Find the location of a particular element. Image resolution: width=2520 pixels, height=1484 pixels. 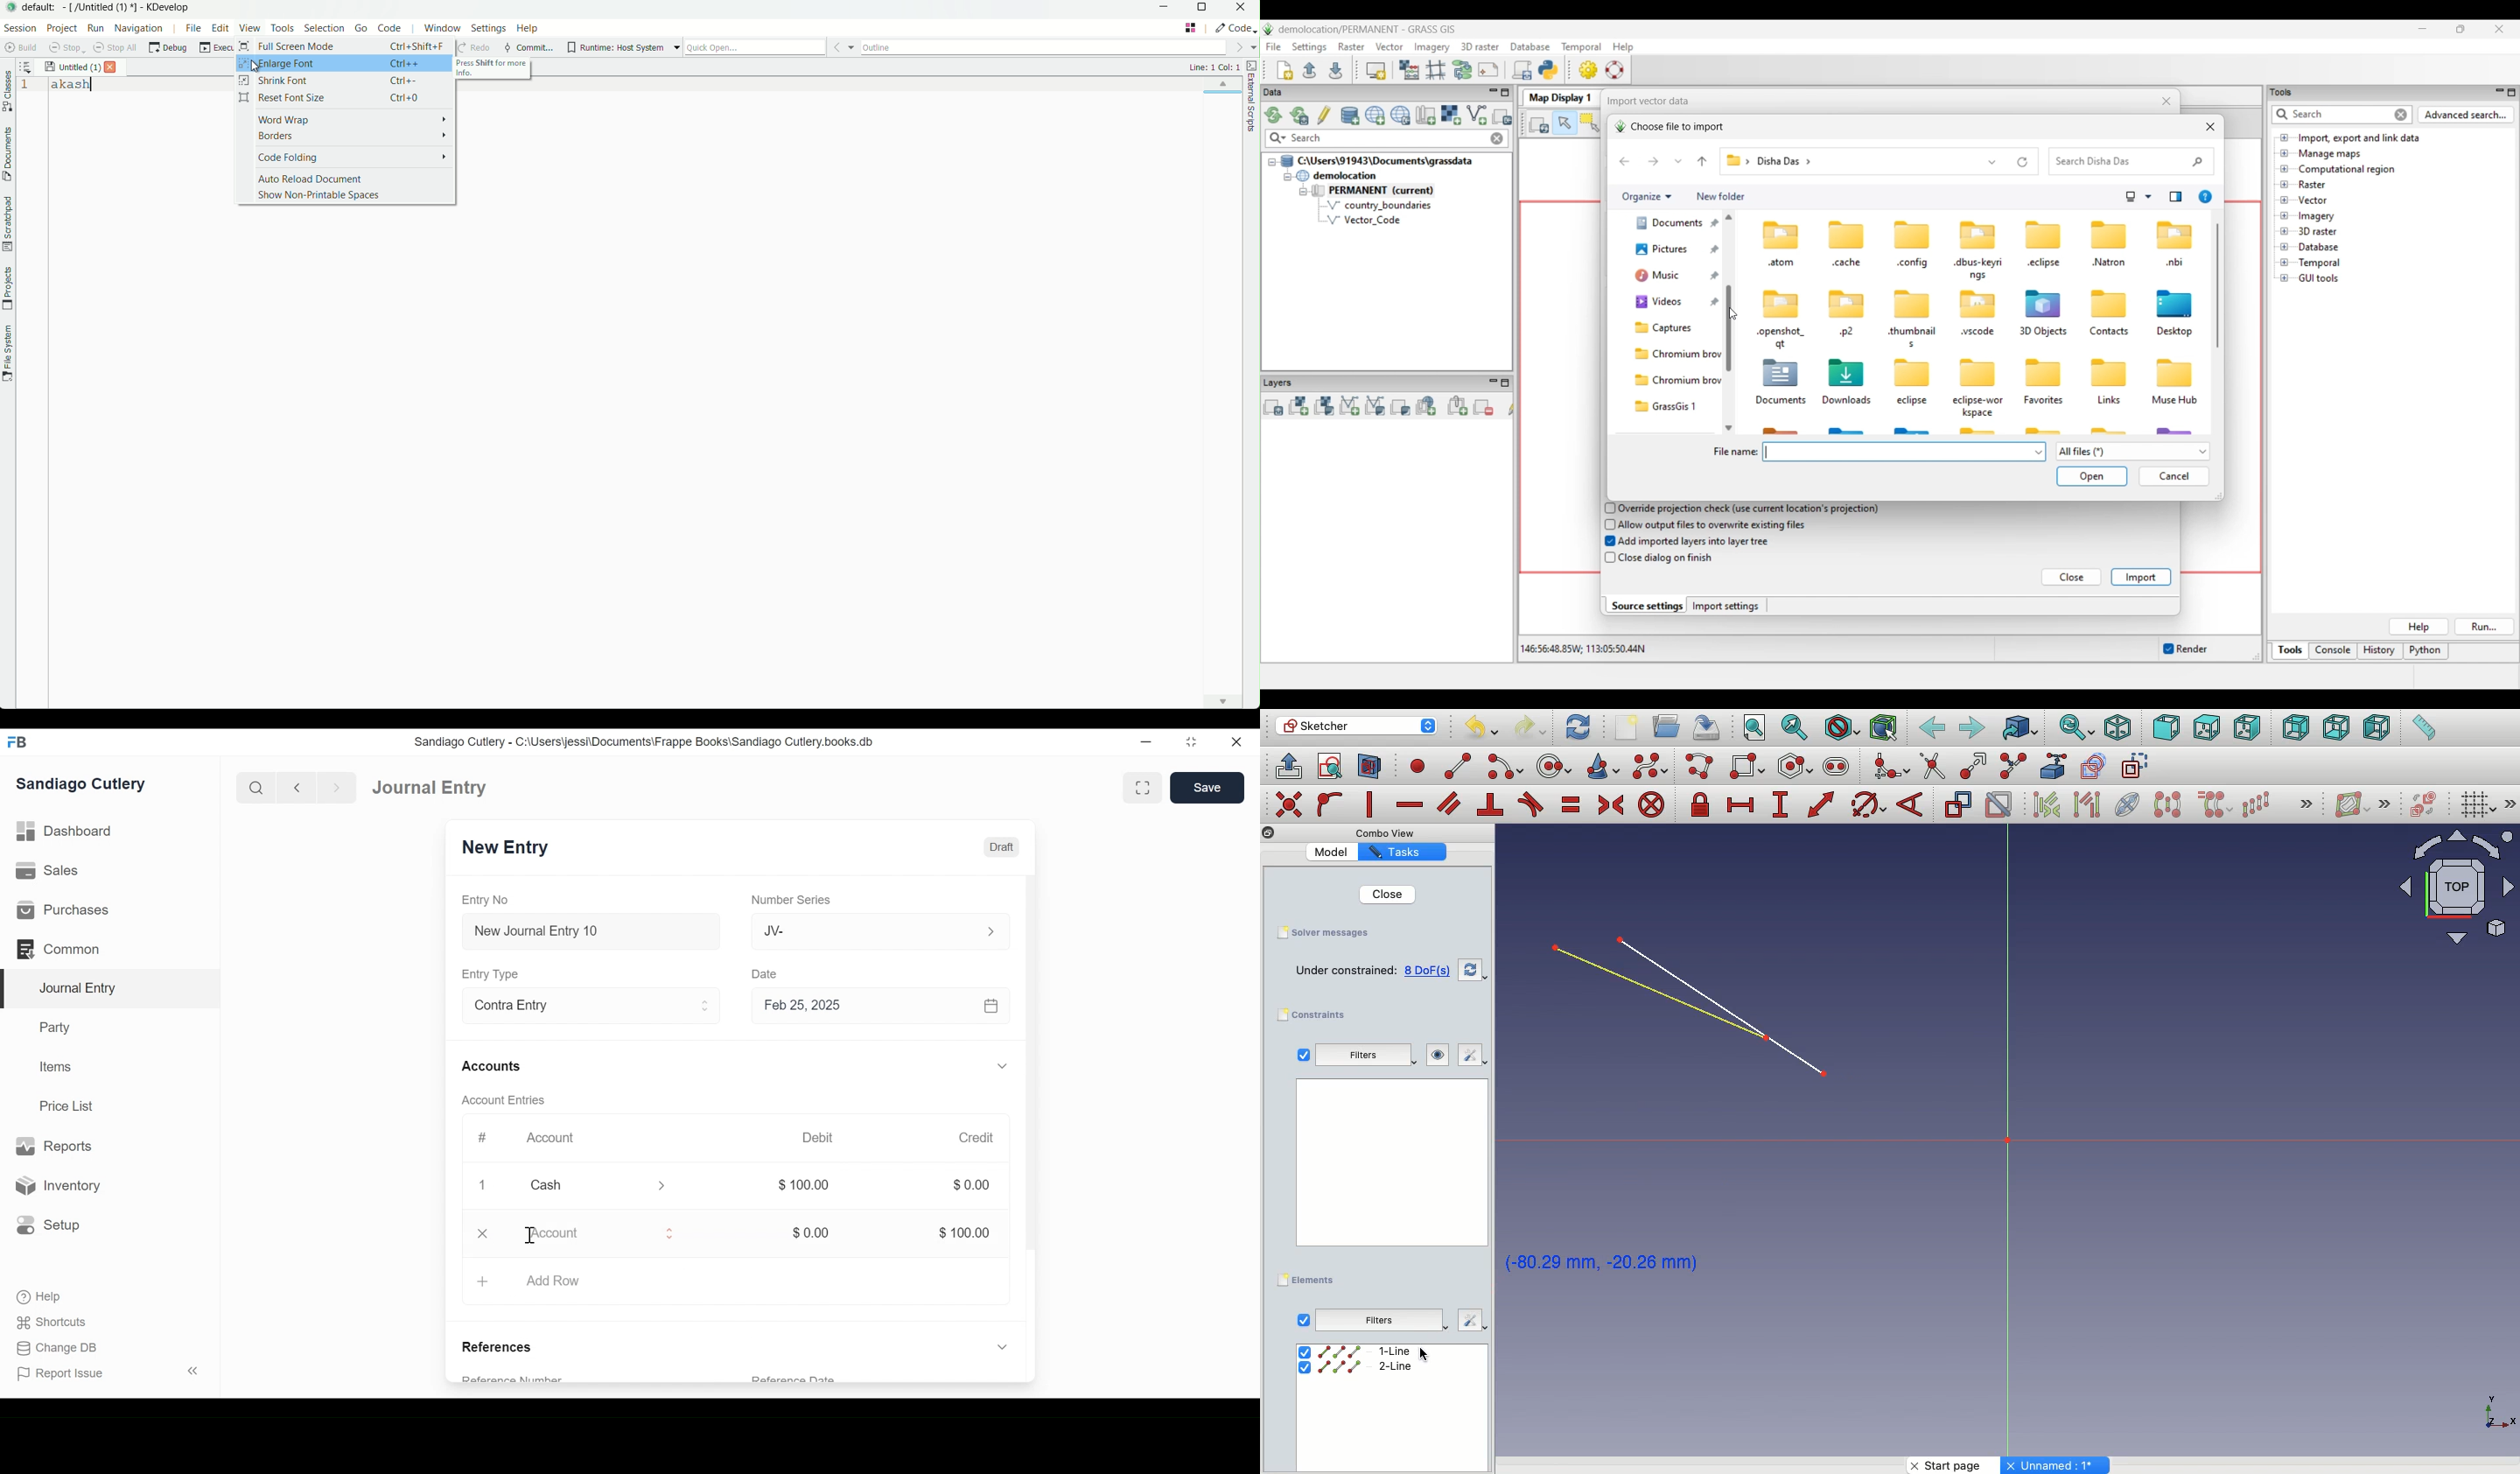

Toggle between form and full width is located at coordinates (1141, 786).